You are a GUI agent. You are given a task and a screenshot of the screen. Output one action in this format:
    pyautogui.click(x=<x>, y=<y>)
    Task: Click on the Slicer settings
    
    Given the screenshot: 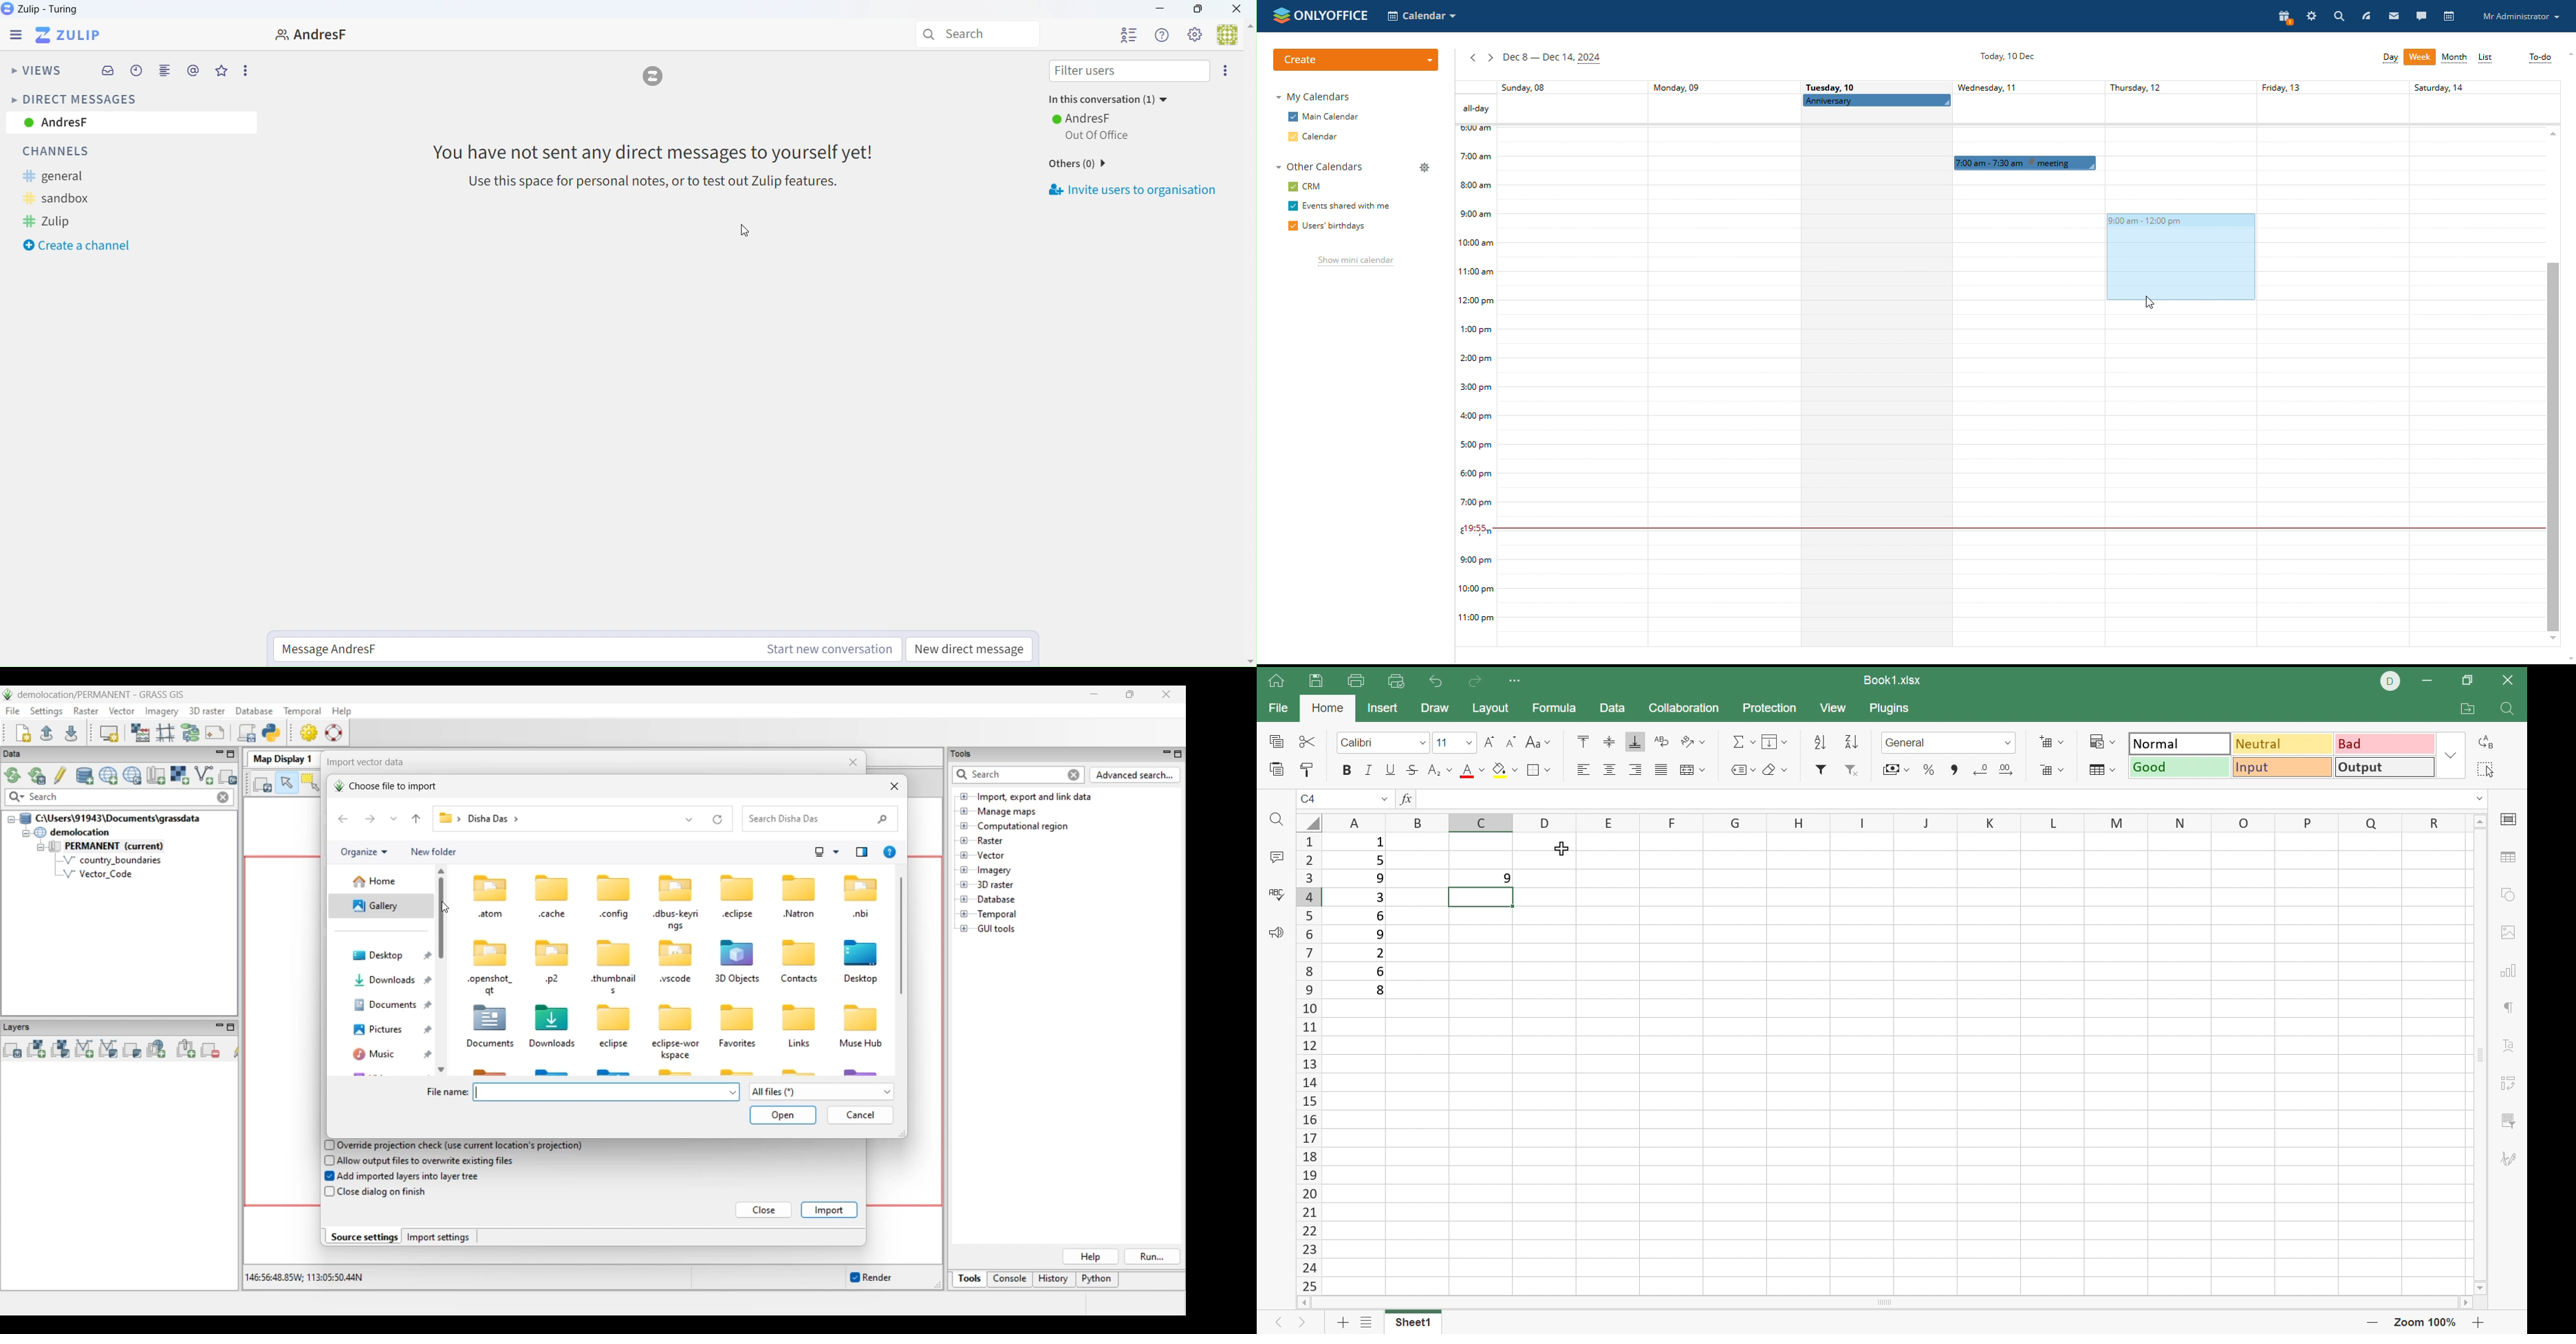 What is the action you would take?
    pyautogui.click(x=2508, y=1119)
    